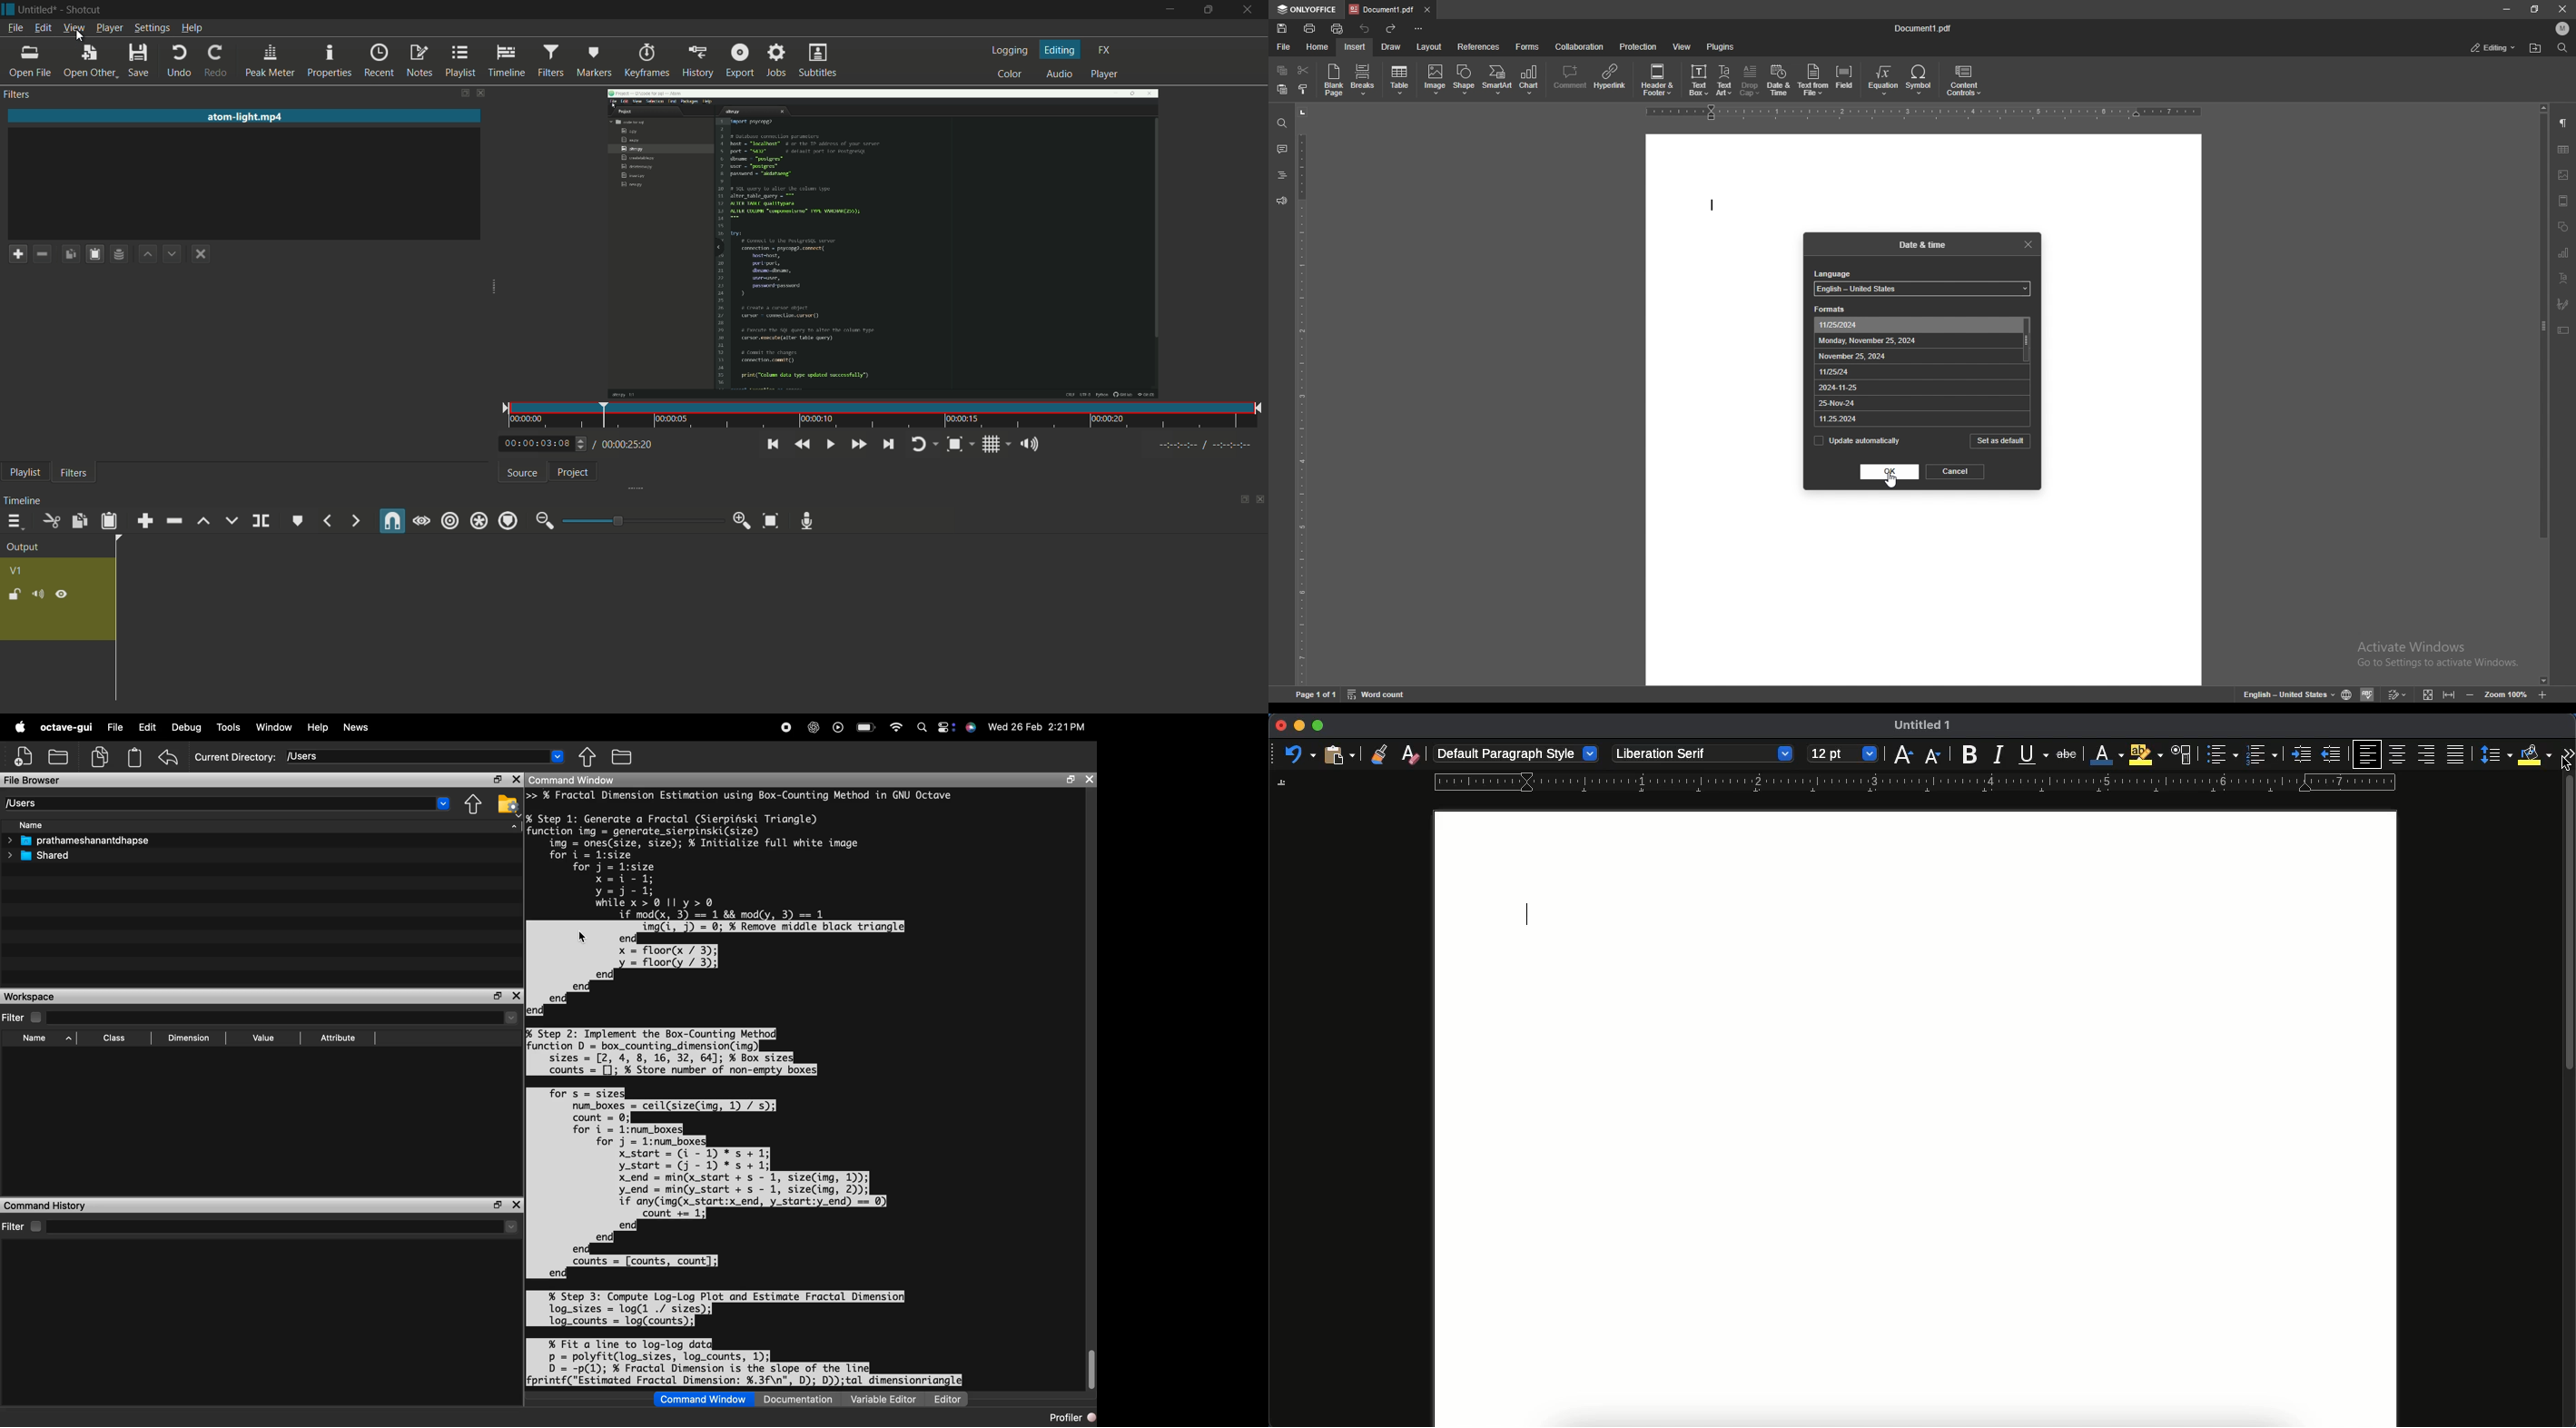 This screenshot has width=2576, height=1428. I want to click on close, so click(517, 997).